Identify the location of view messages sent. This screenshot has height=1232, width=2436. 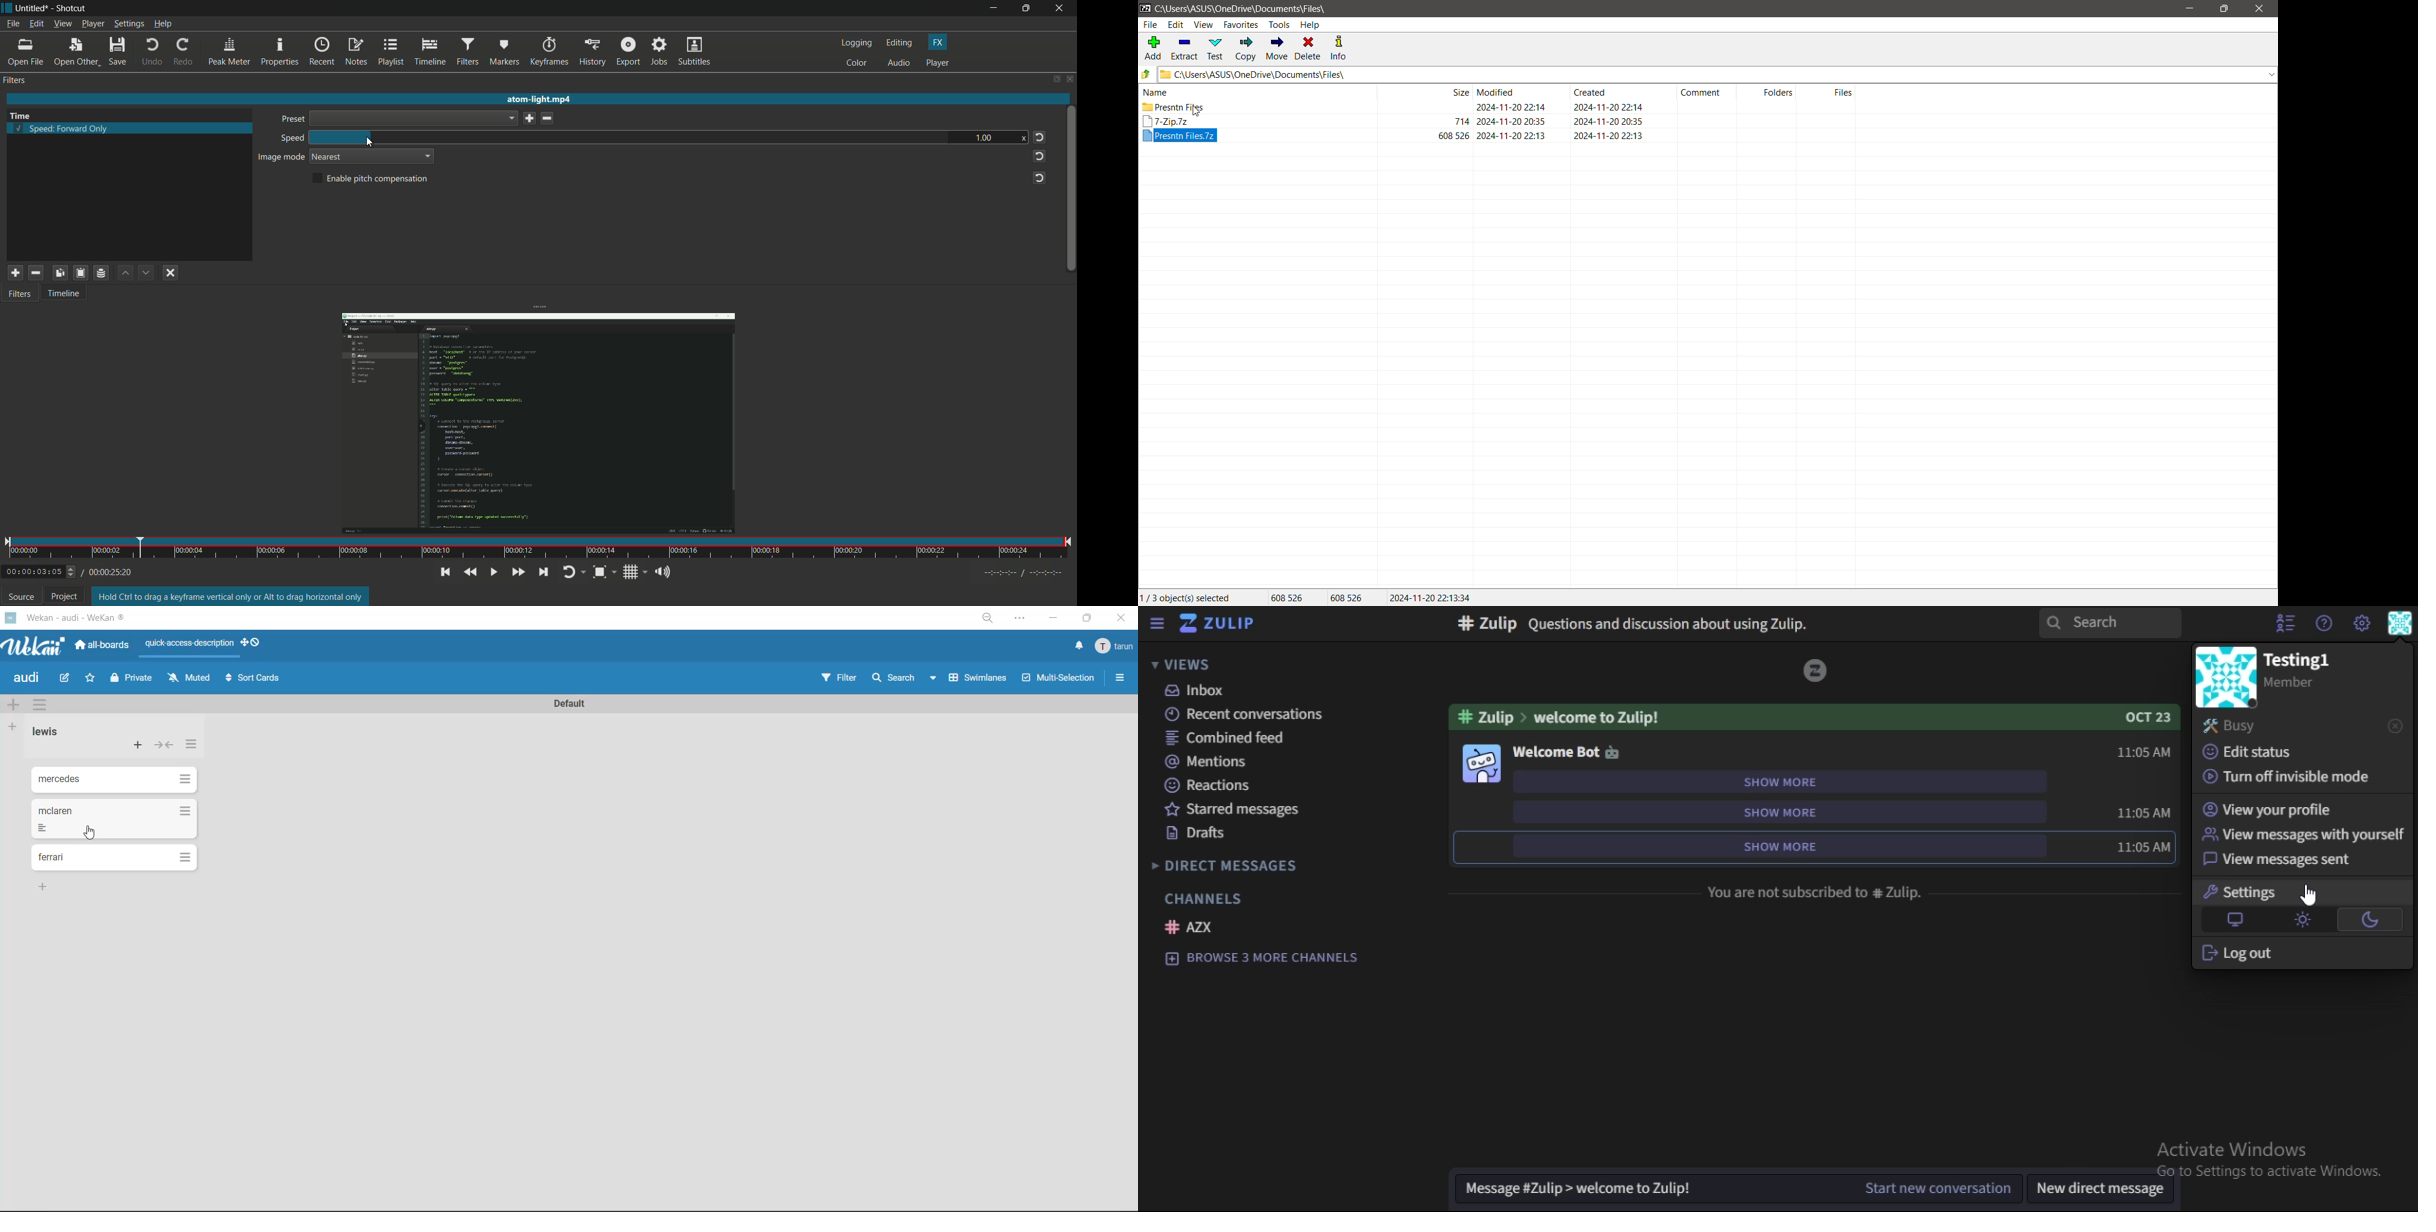
(2284, 860).